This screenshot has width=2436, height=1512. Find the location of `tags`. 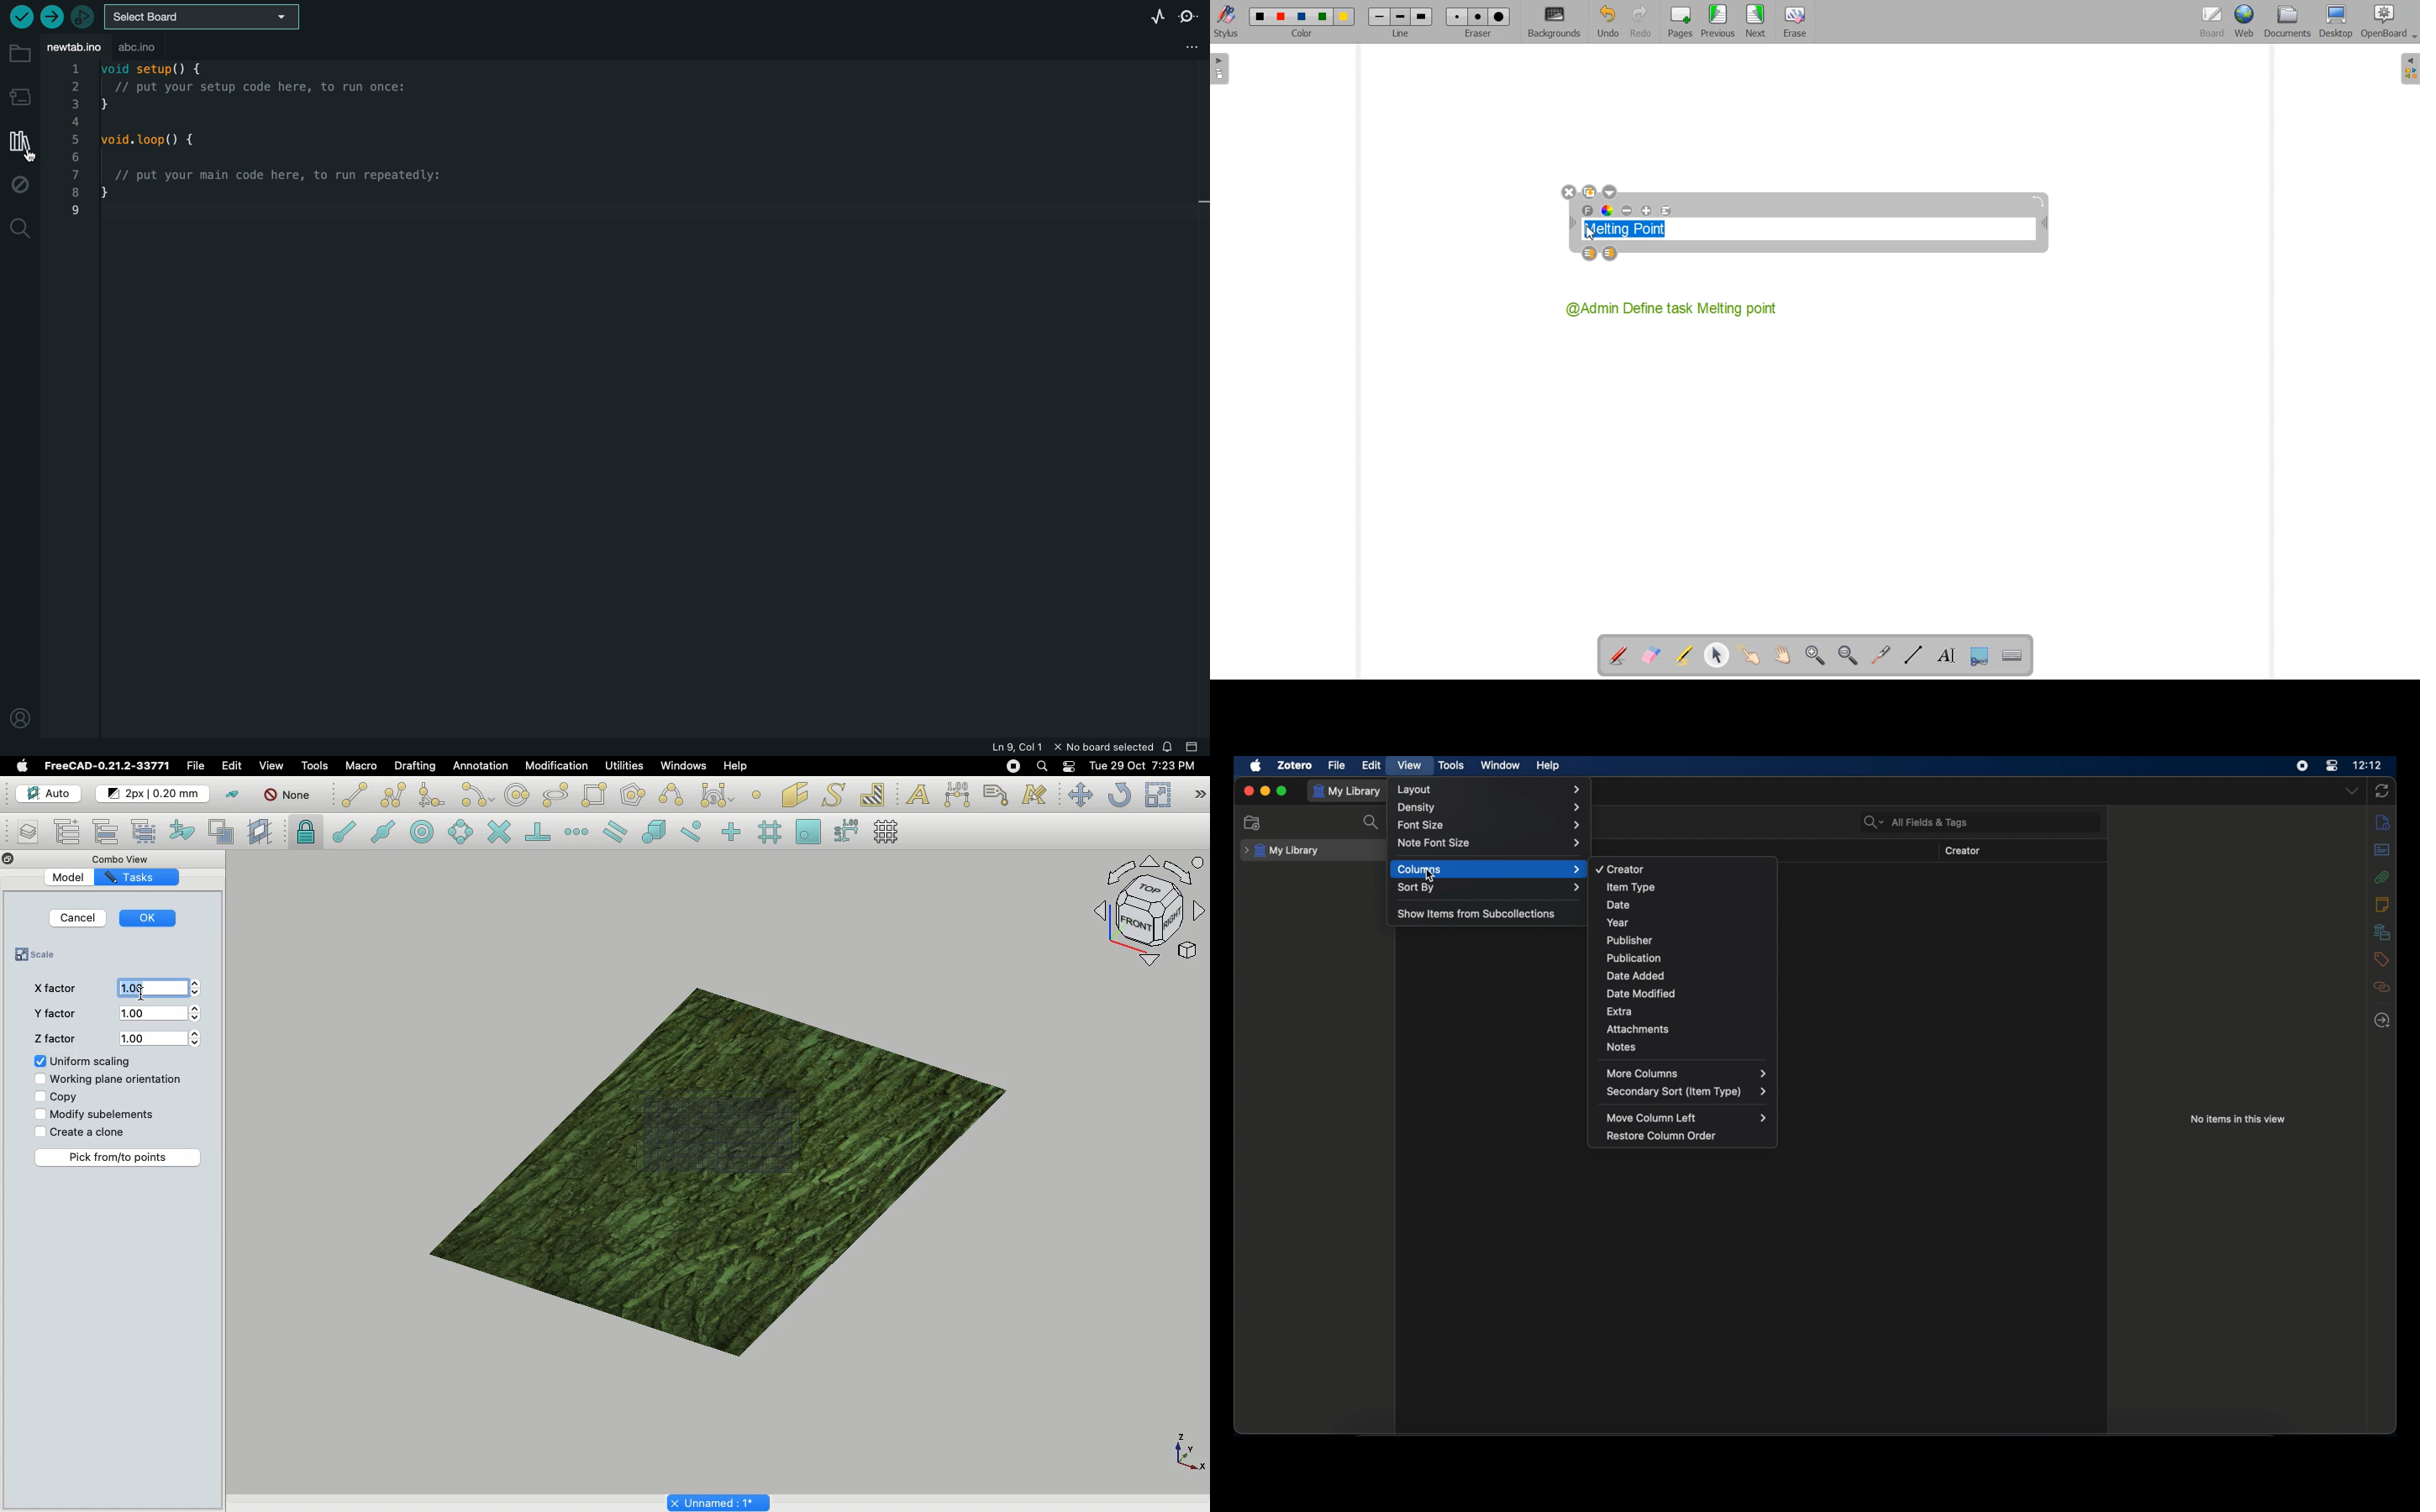

tags is located at coordinates (2381, 959).